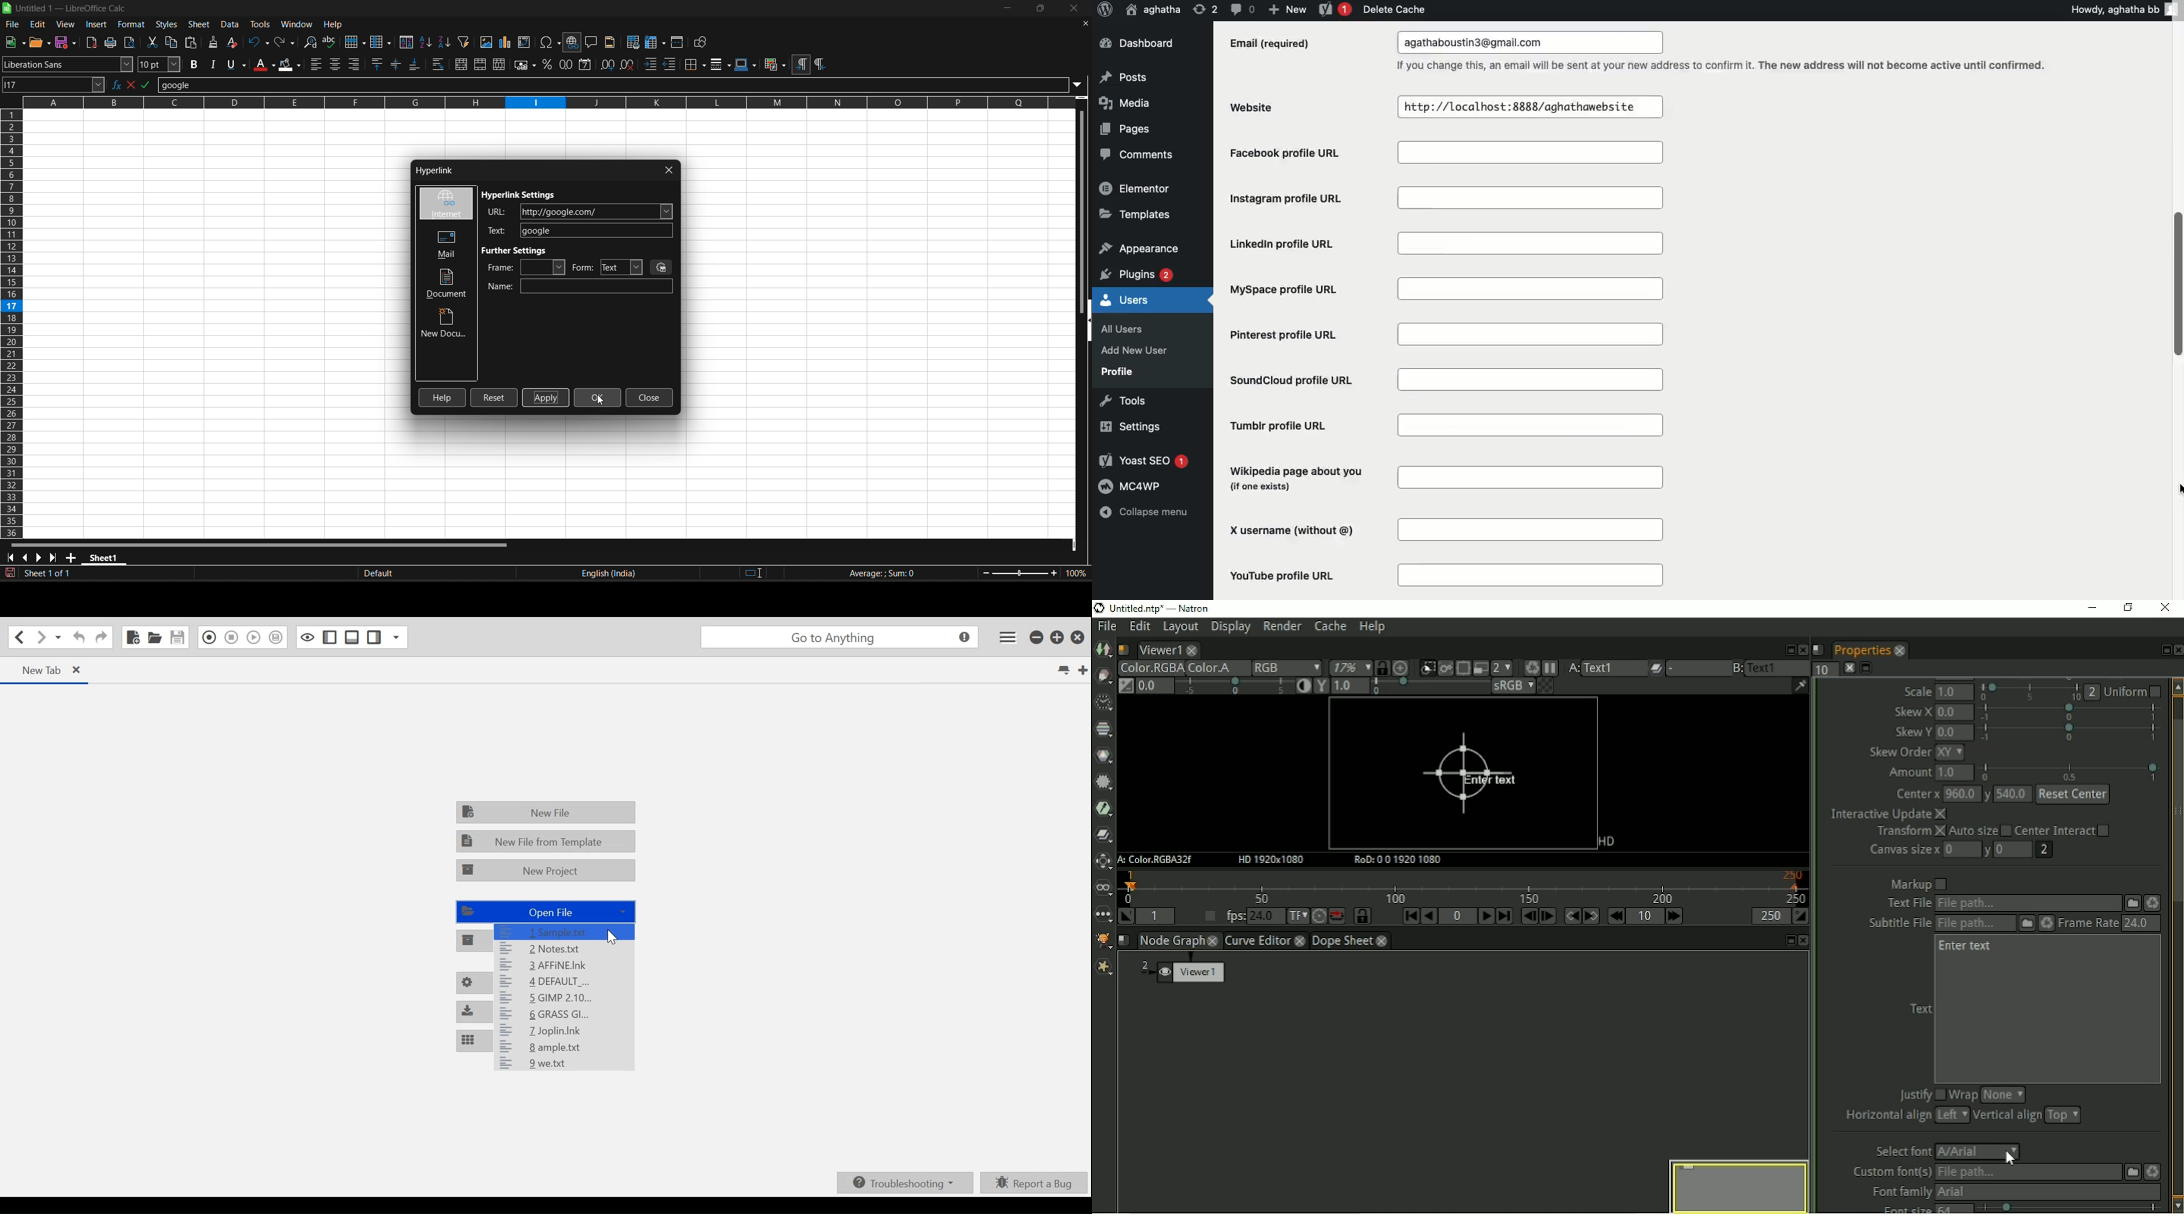  Describe the element at coordinates (1399, 860) in the screenshot. I see `RoD` at that location.